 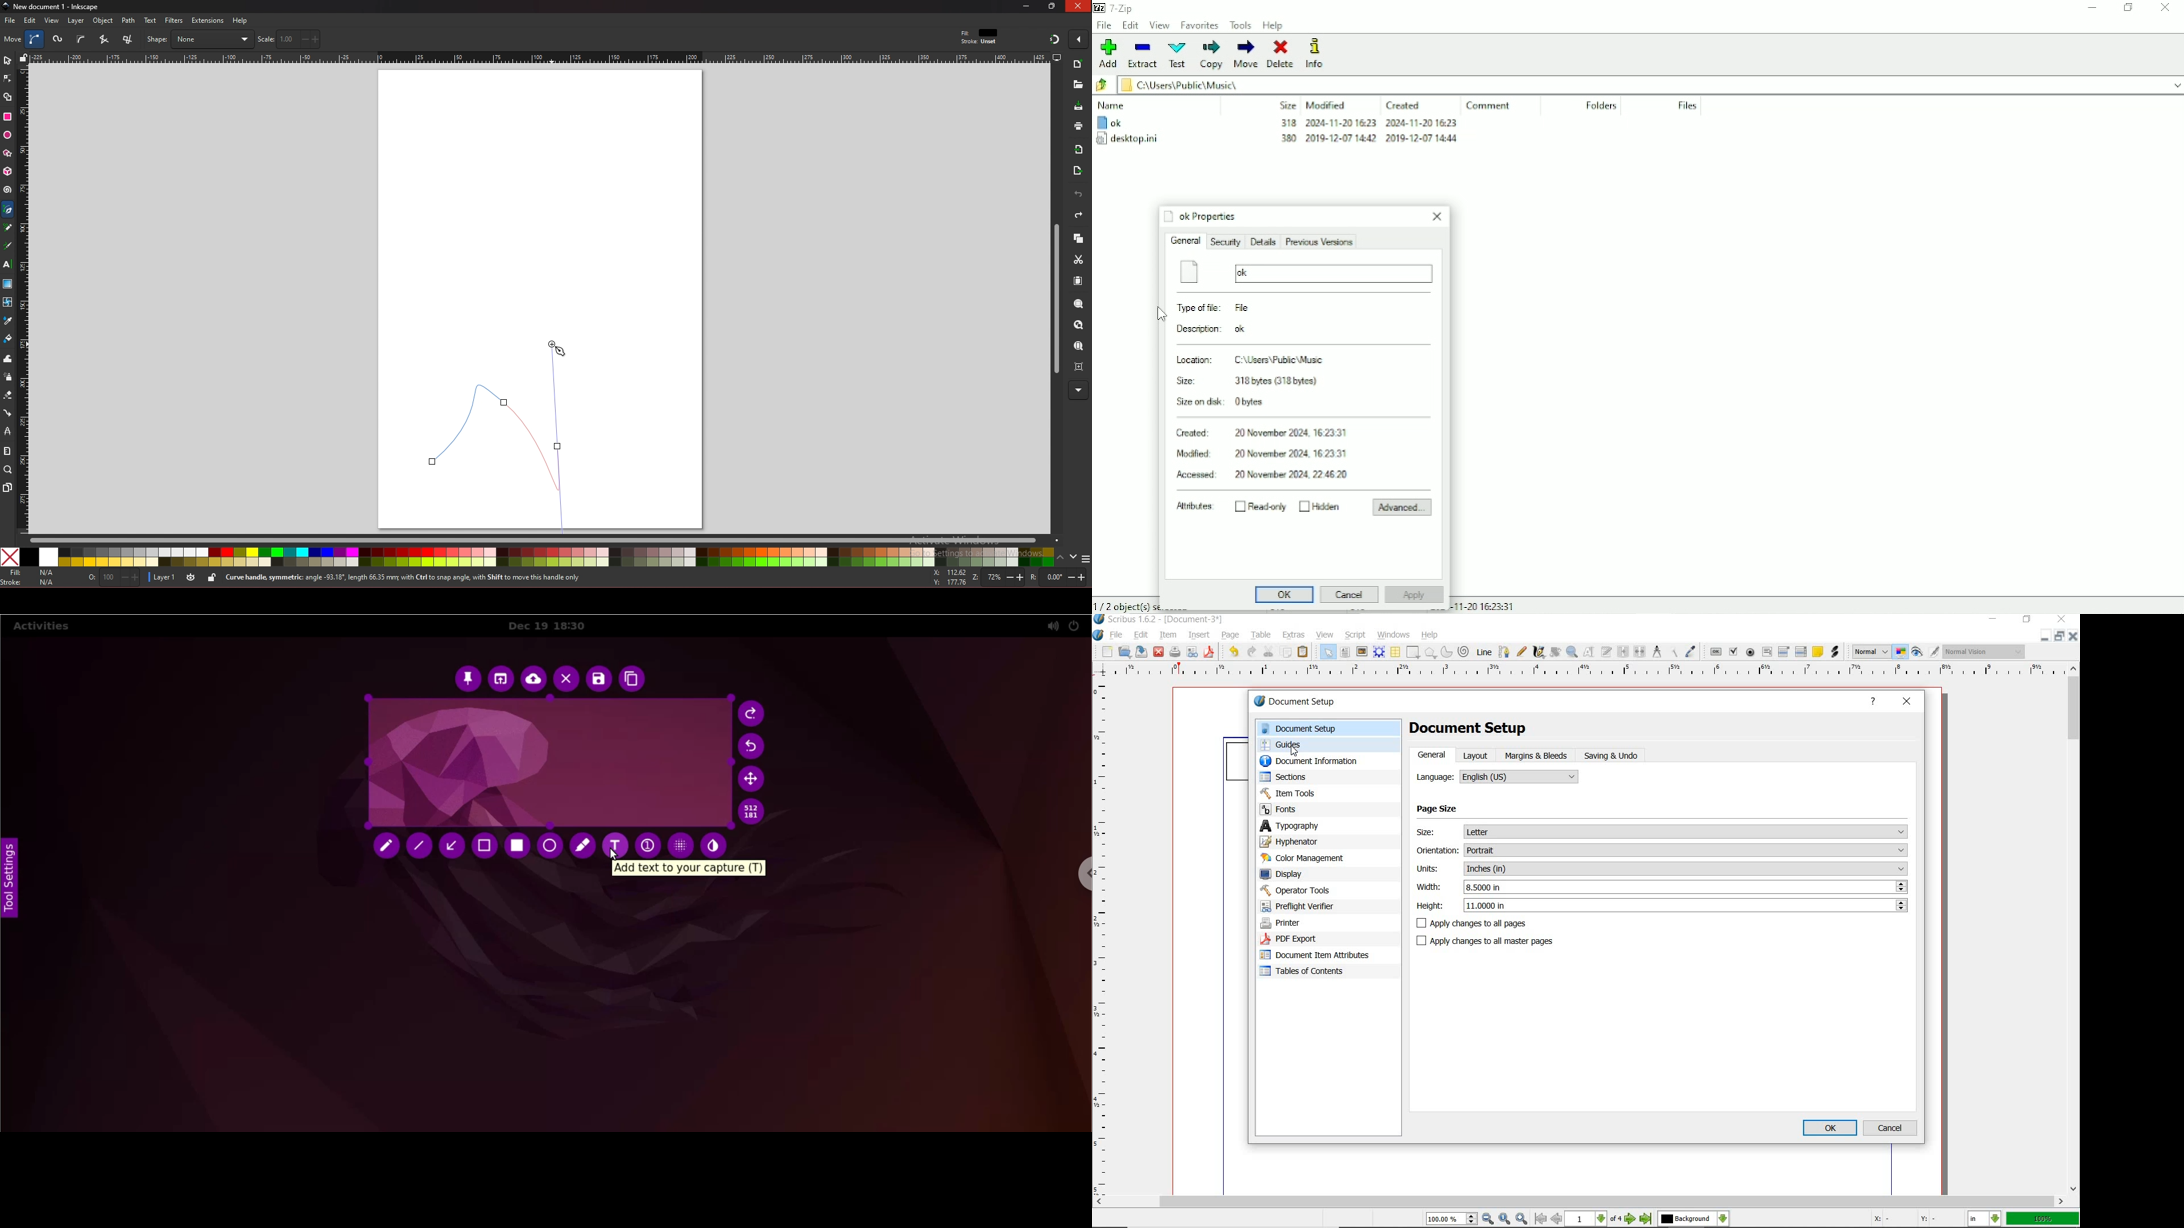 What do you see at coordinates (1325, 636) in the screenshot?
I see `view` at bounding box center [1325, 636].